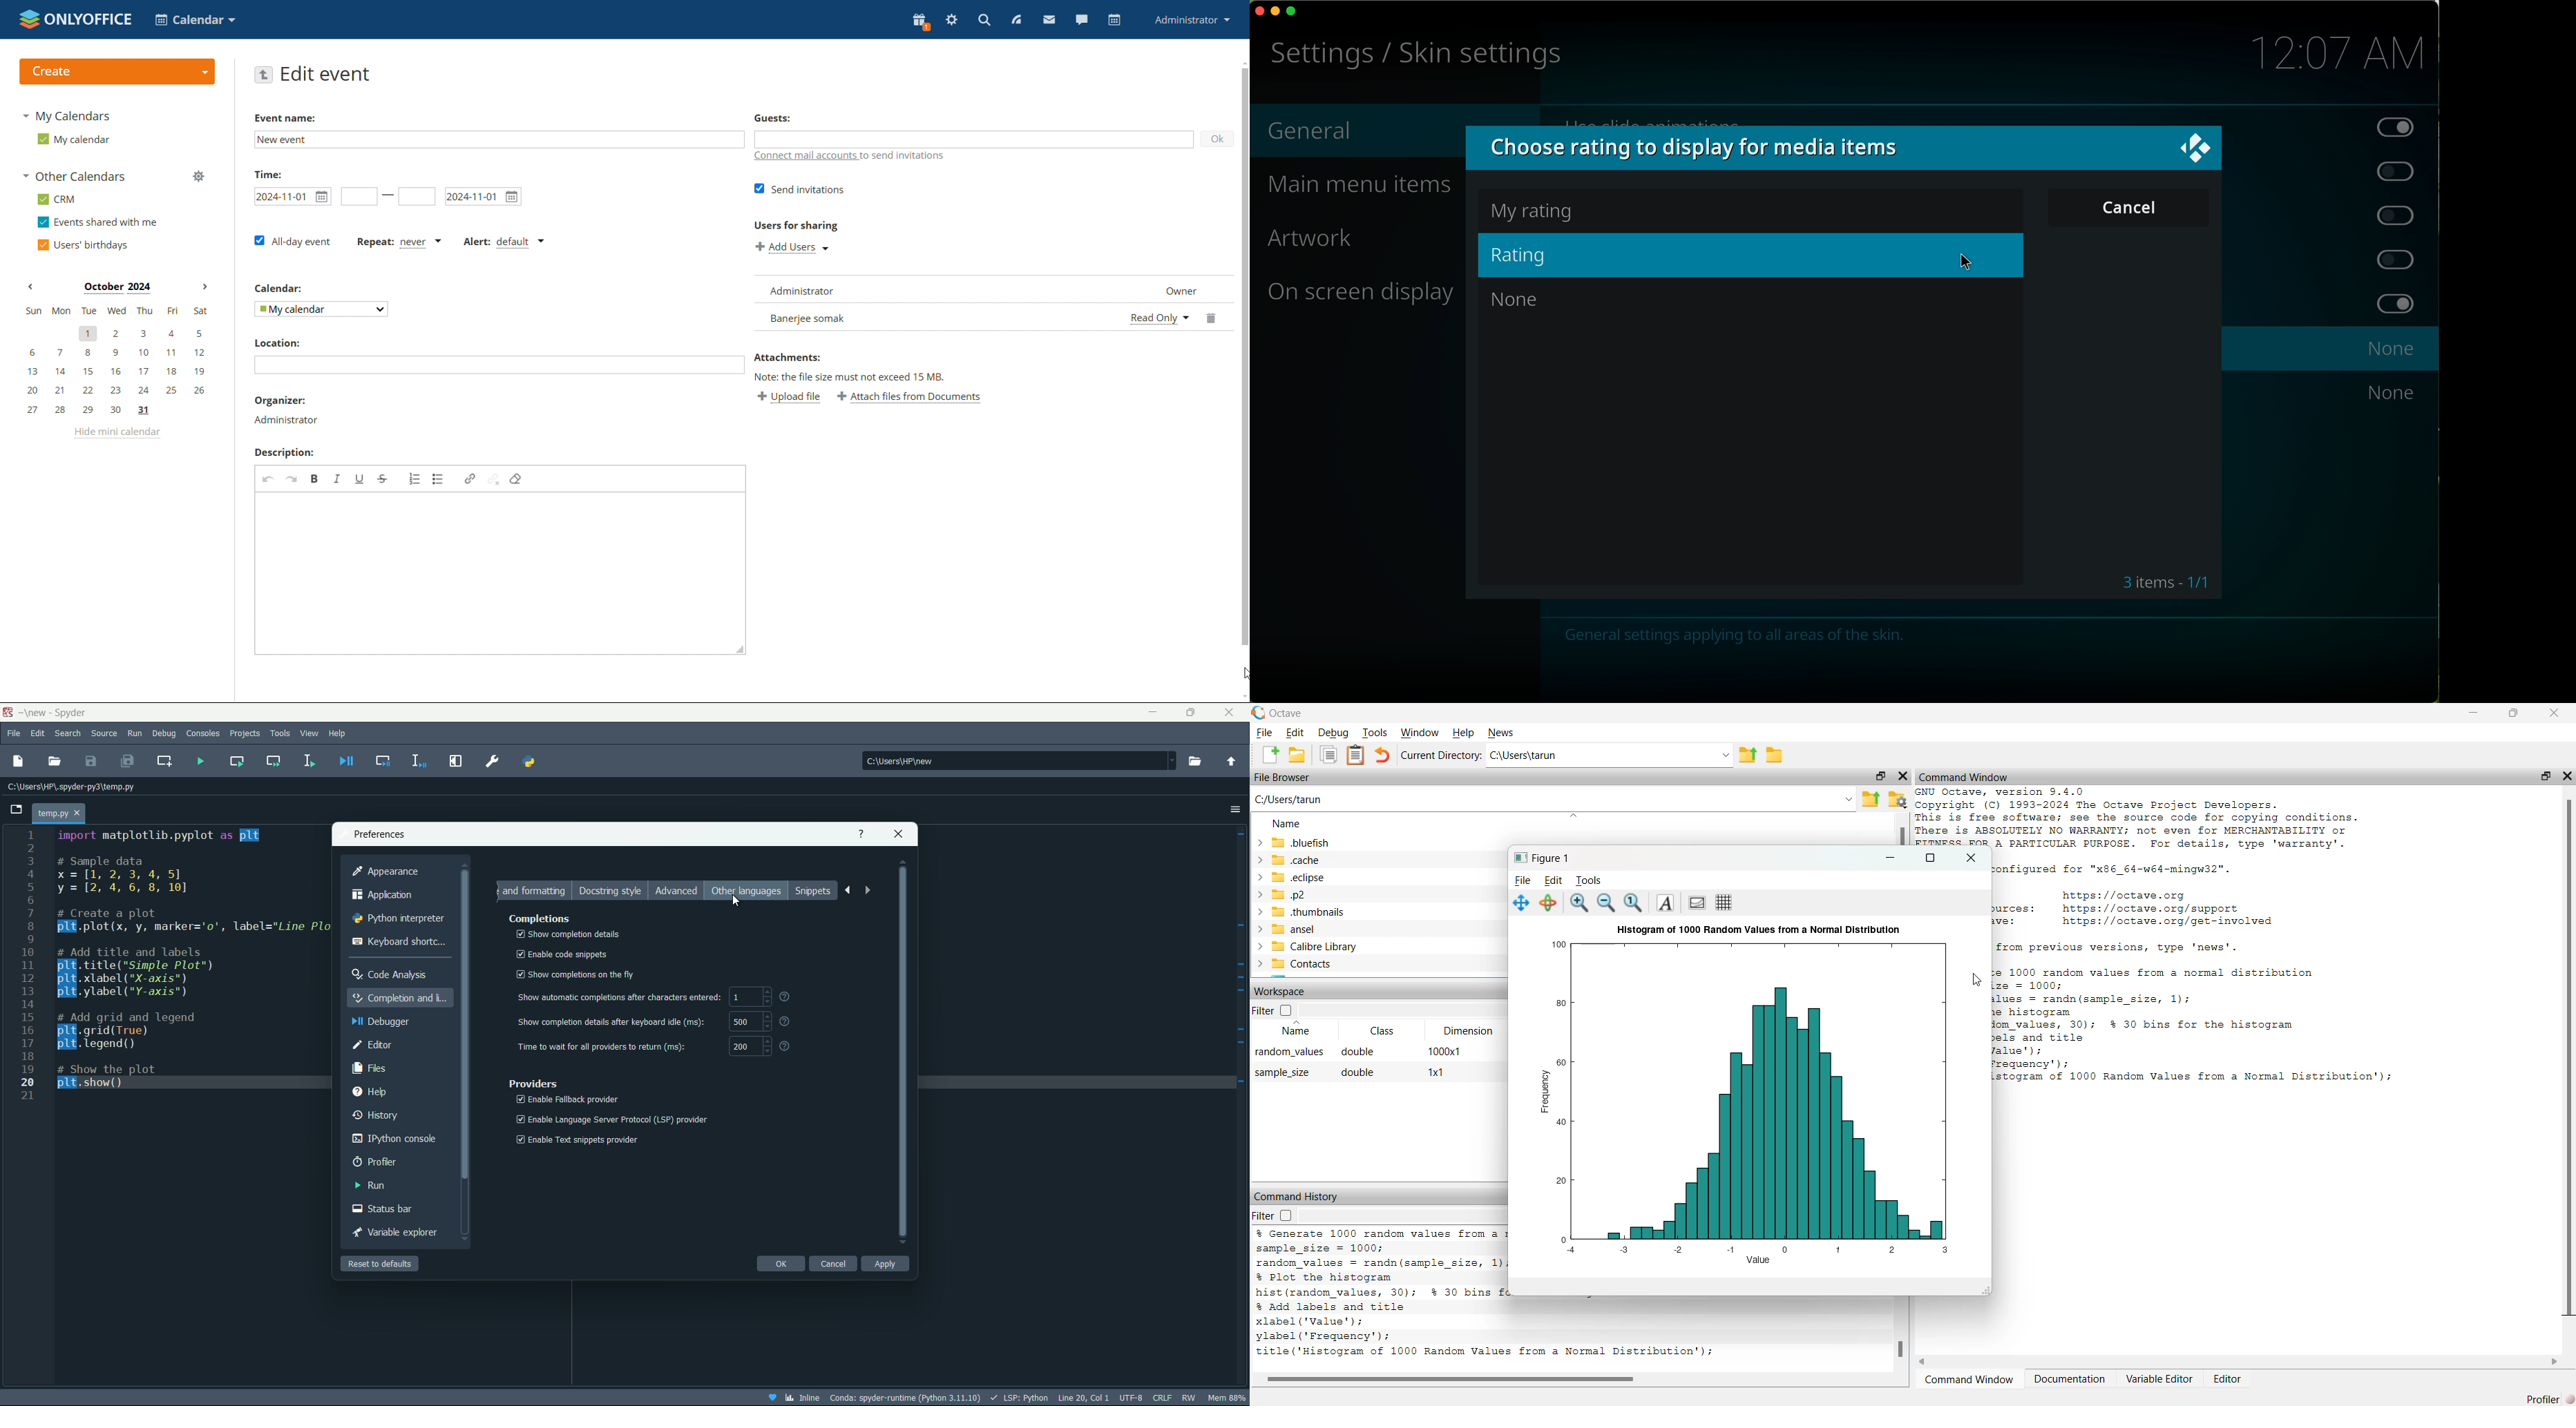 The height and width of the screenshot is (1428, 2576). What do you see at coordinates (55, 762) in the screenshot?
I see `open file` at bounding box center [55, 762].